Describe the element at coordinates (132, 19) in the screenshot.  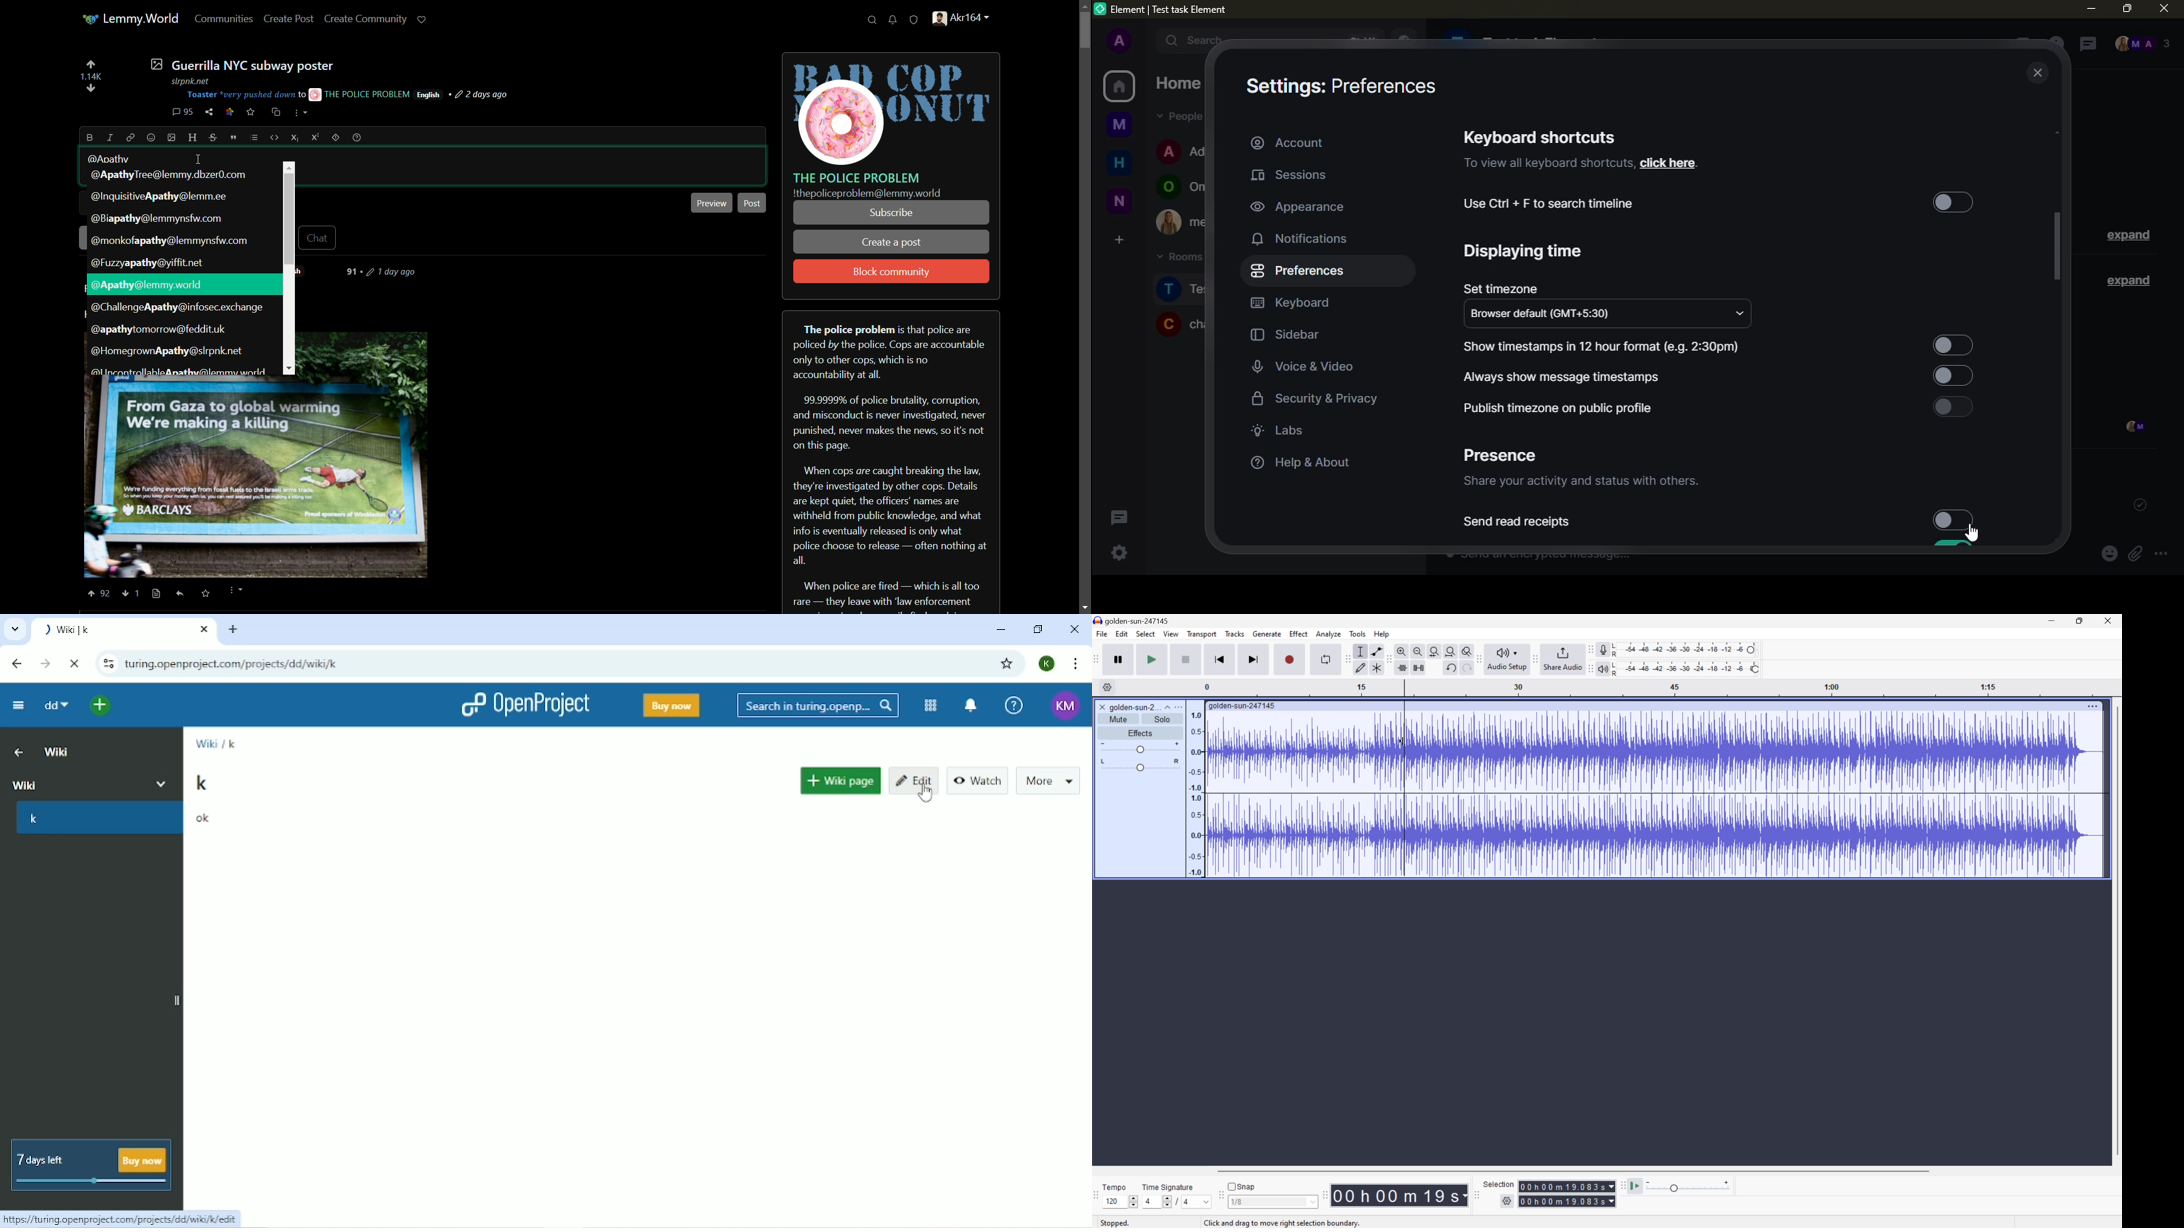
I see `lemmy world ` at that location.